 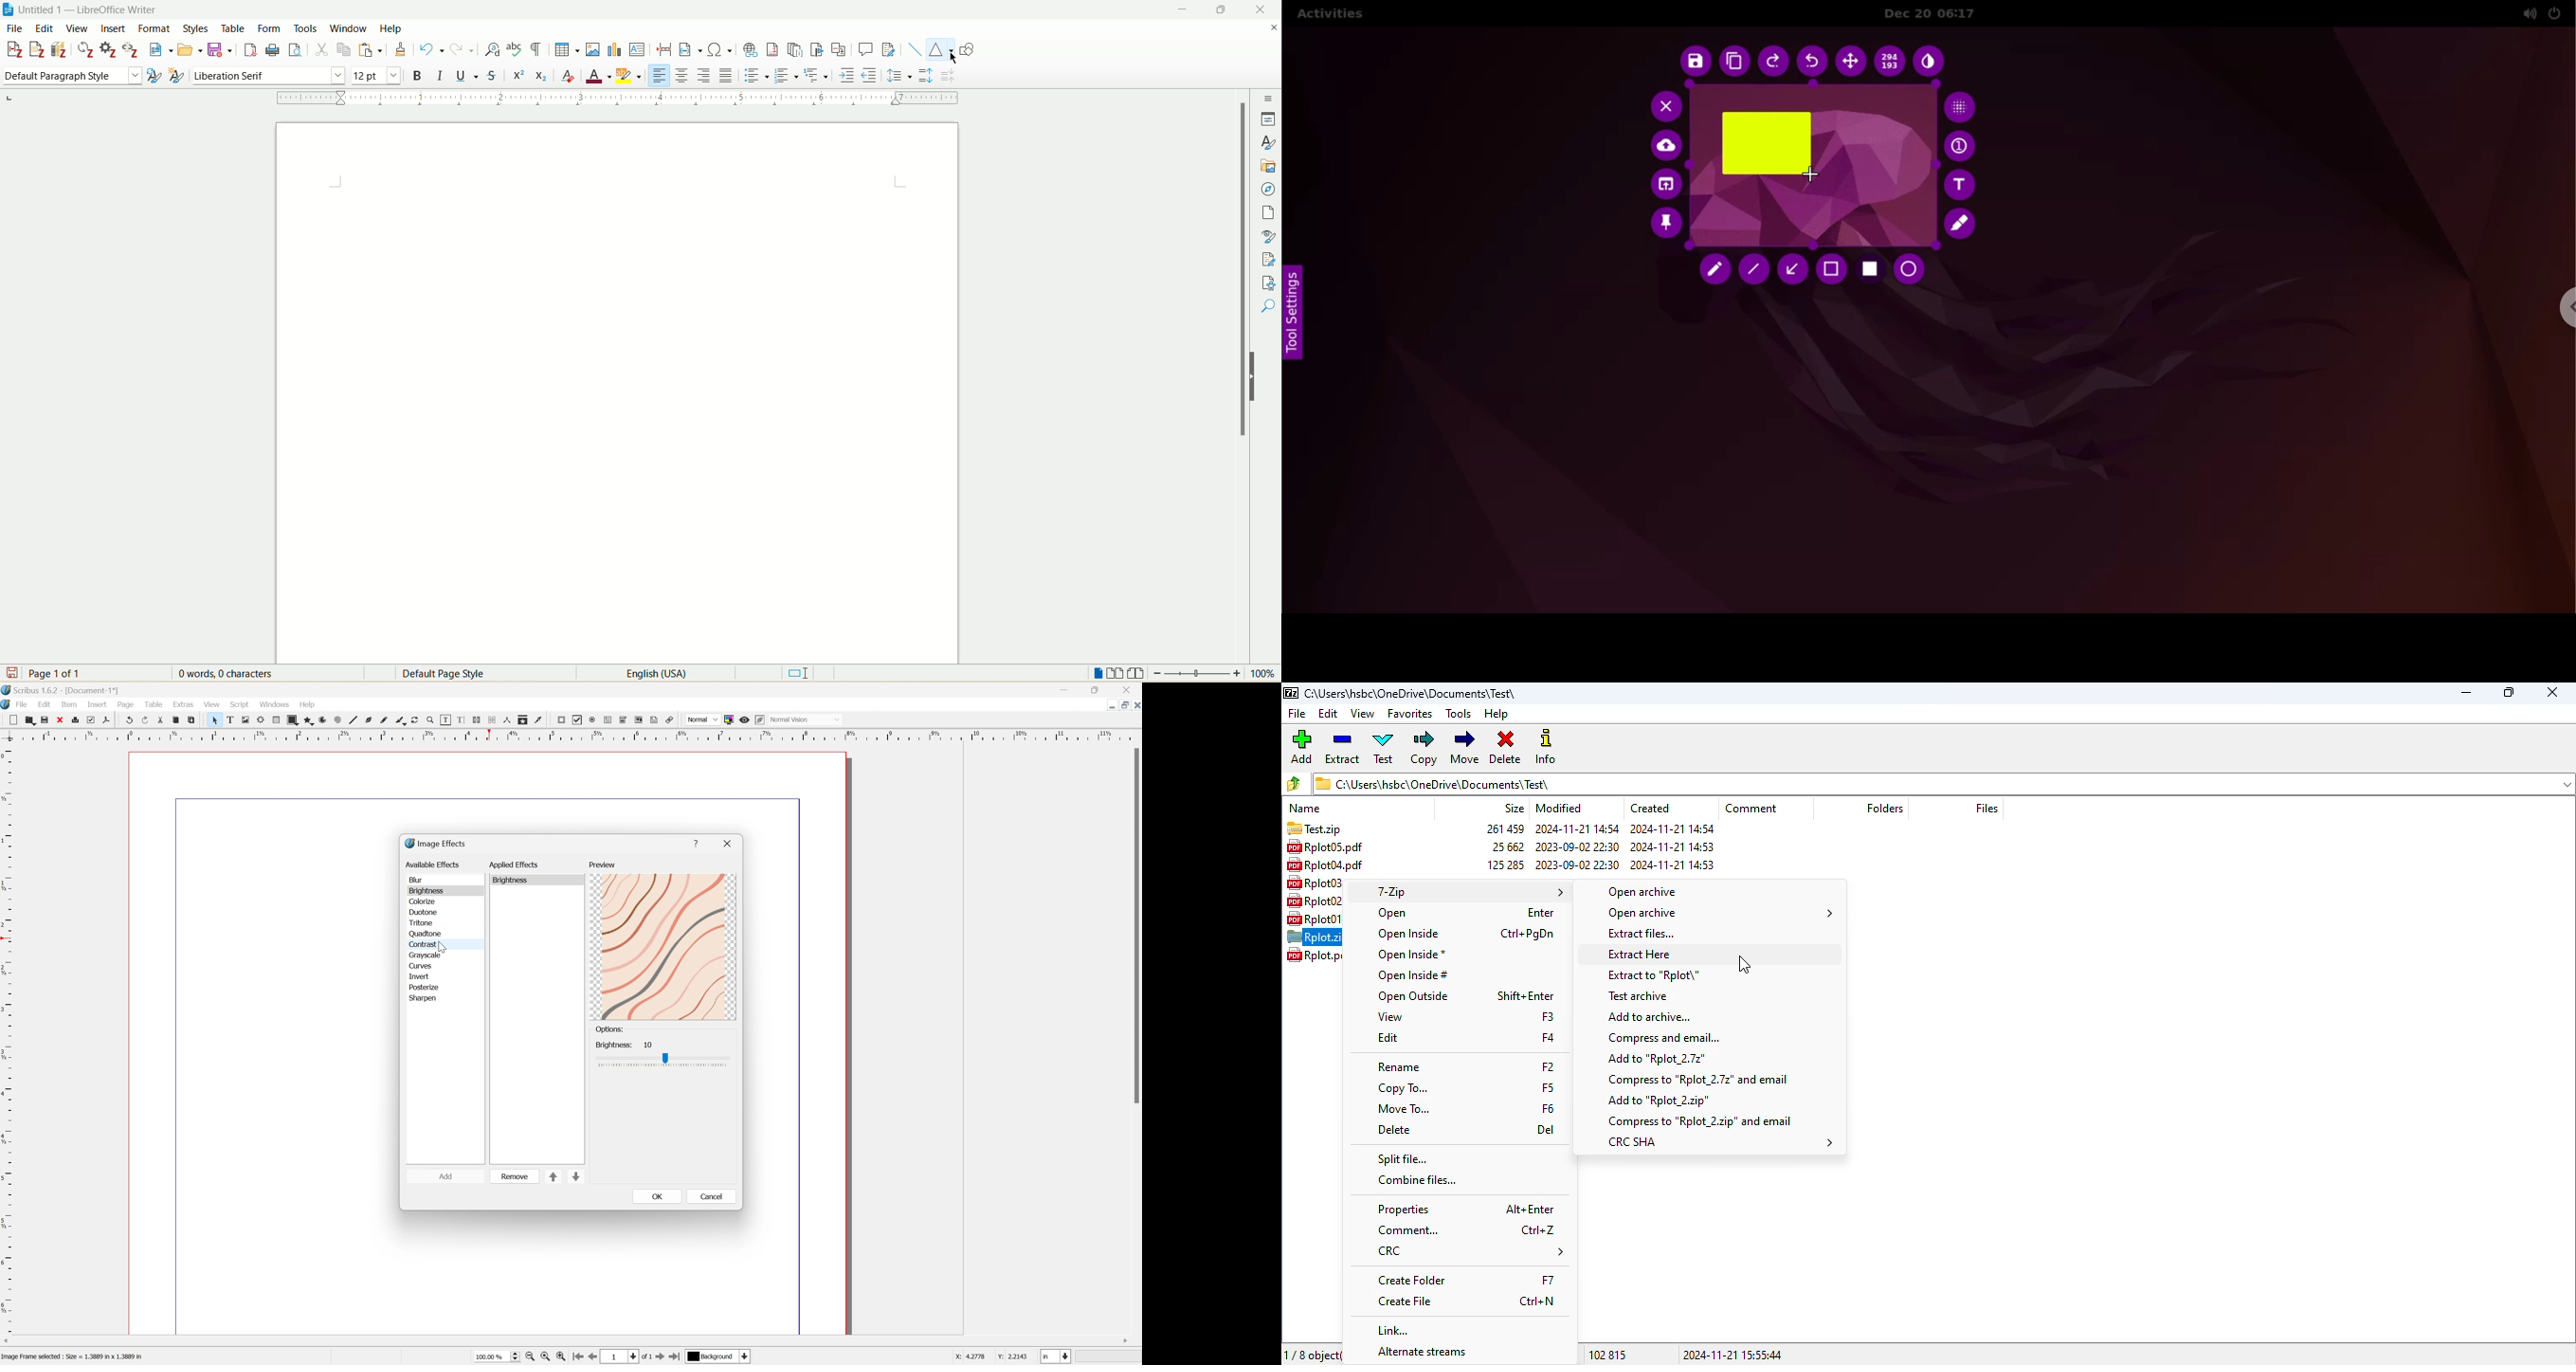 I want to click on redo, so click(x=460, y=50).